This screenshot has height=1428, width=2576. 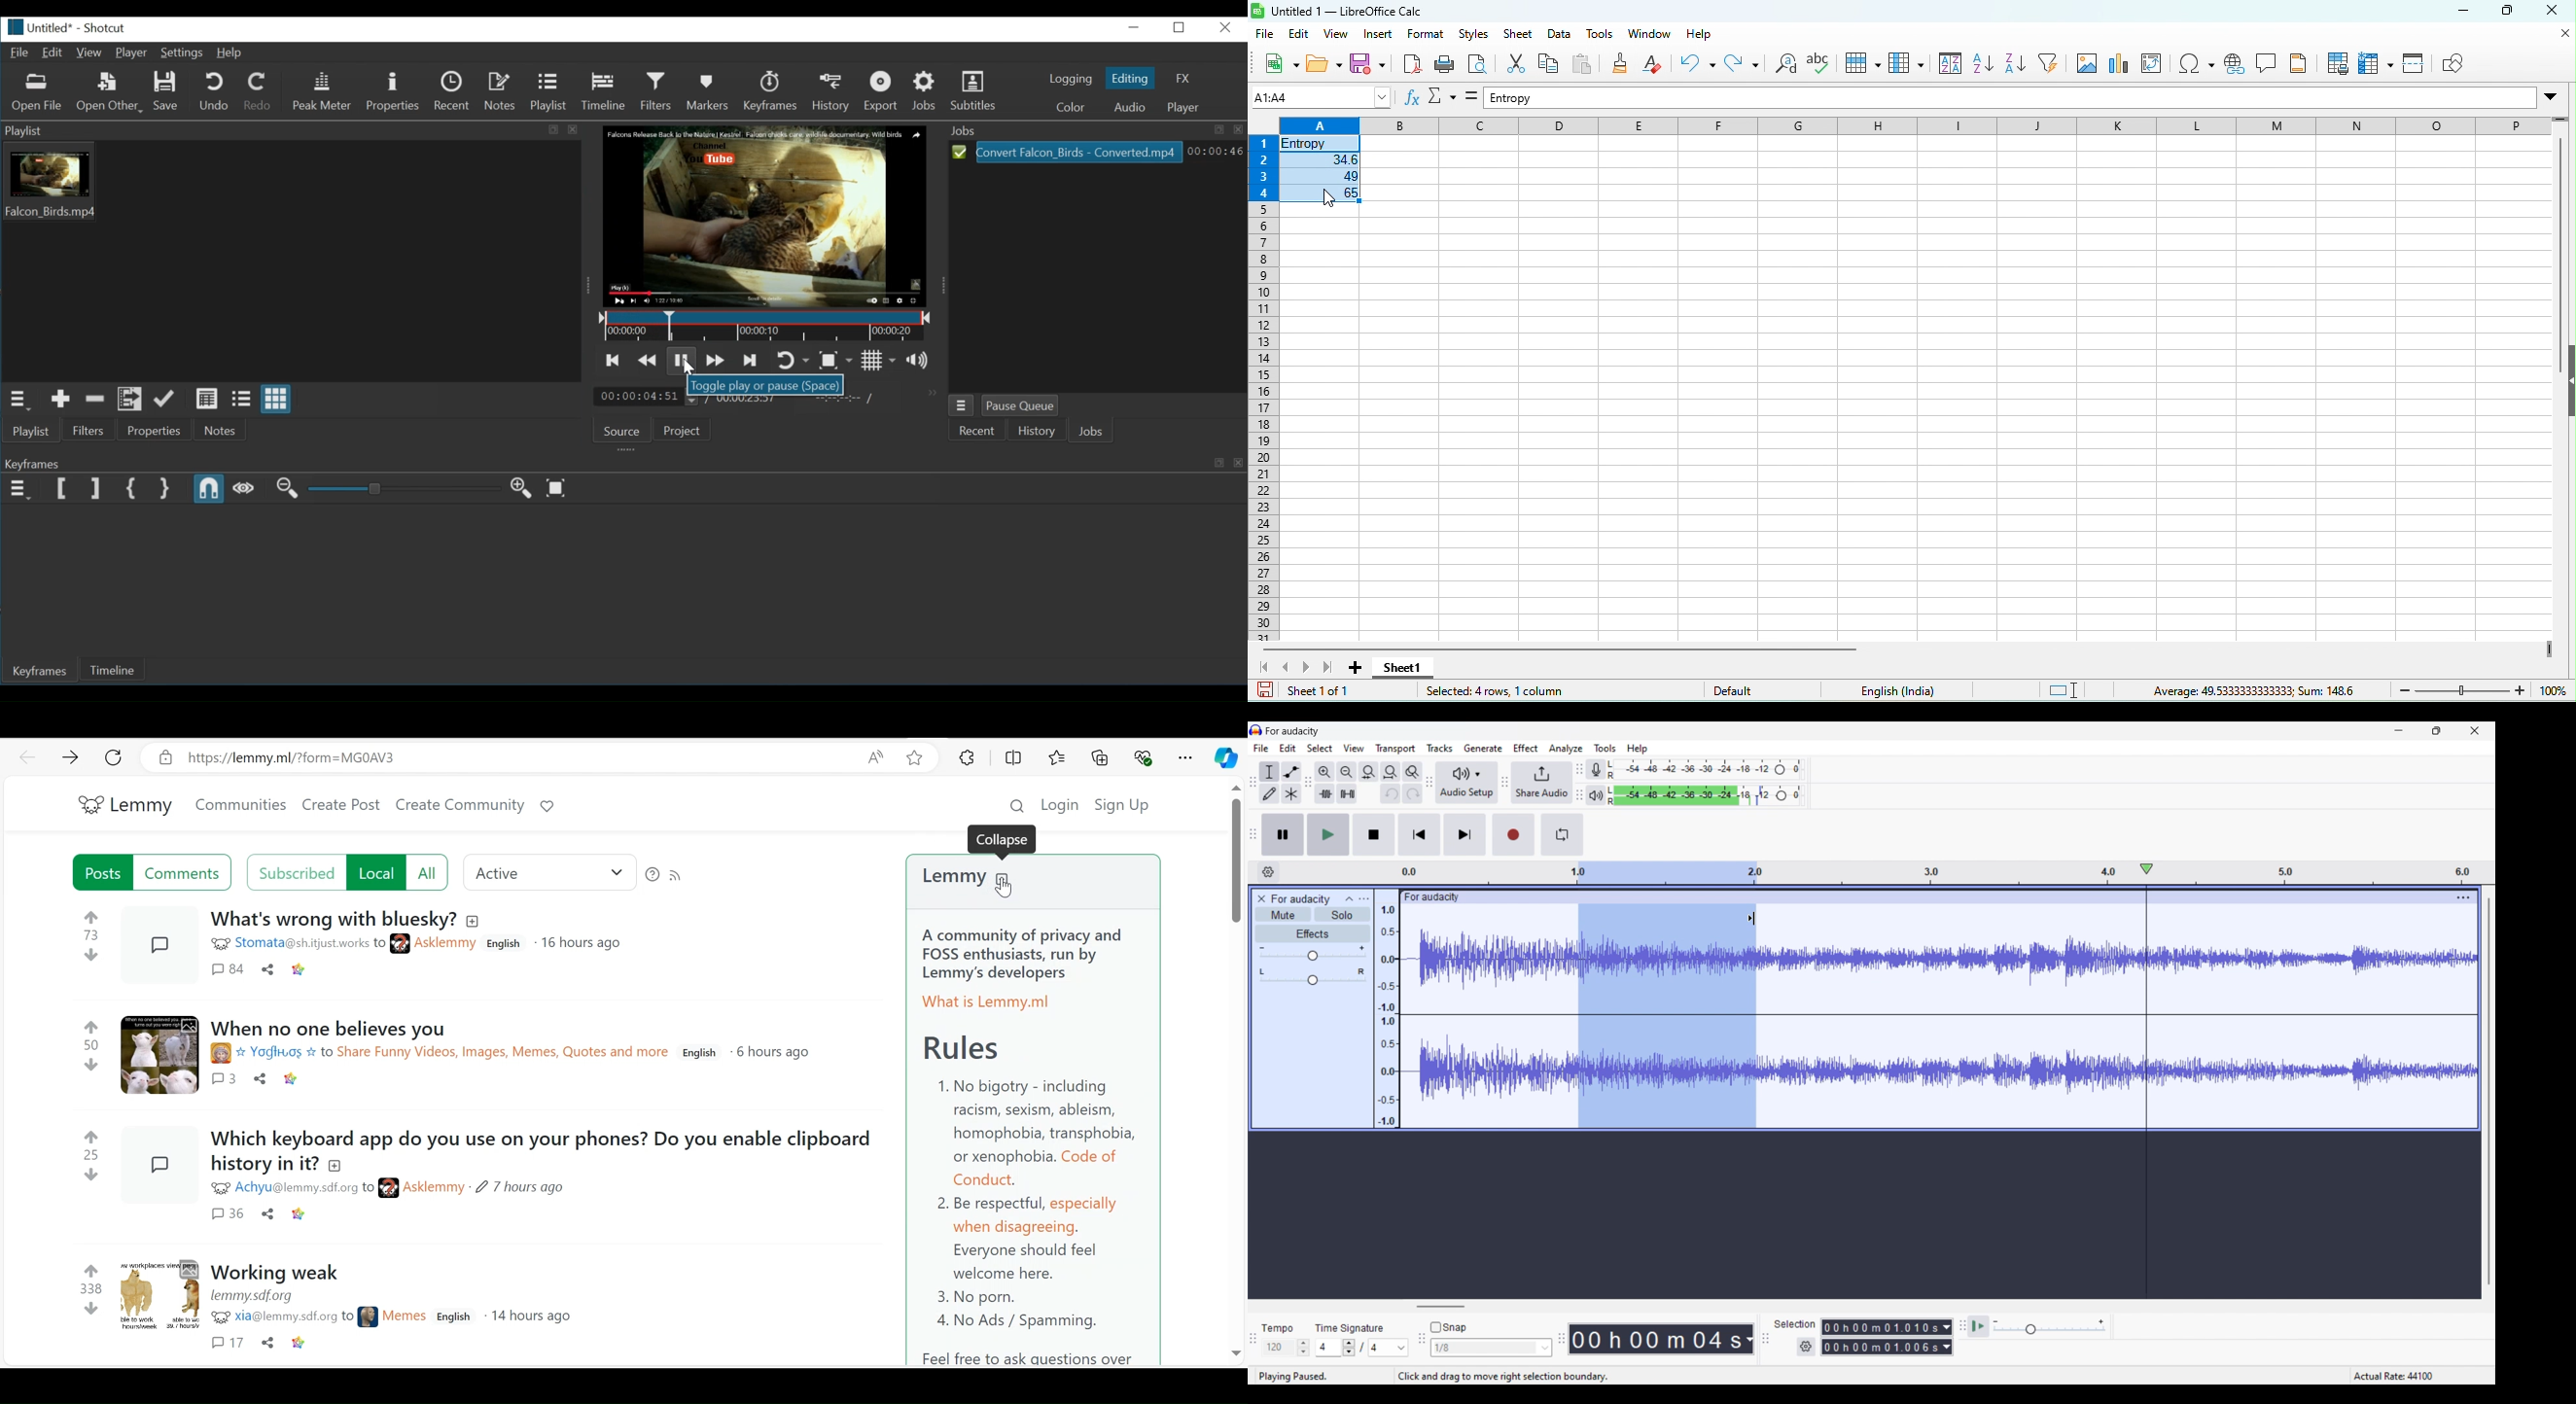 I want to click on untitled 1-libre office calc, so click(x=1347, y=10).